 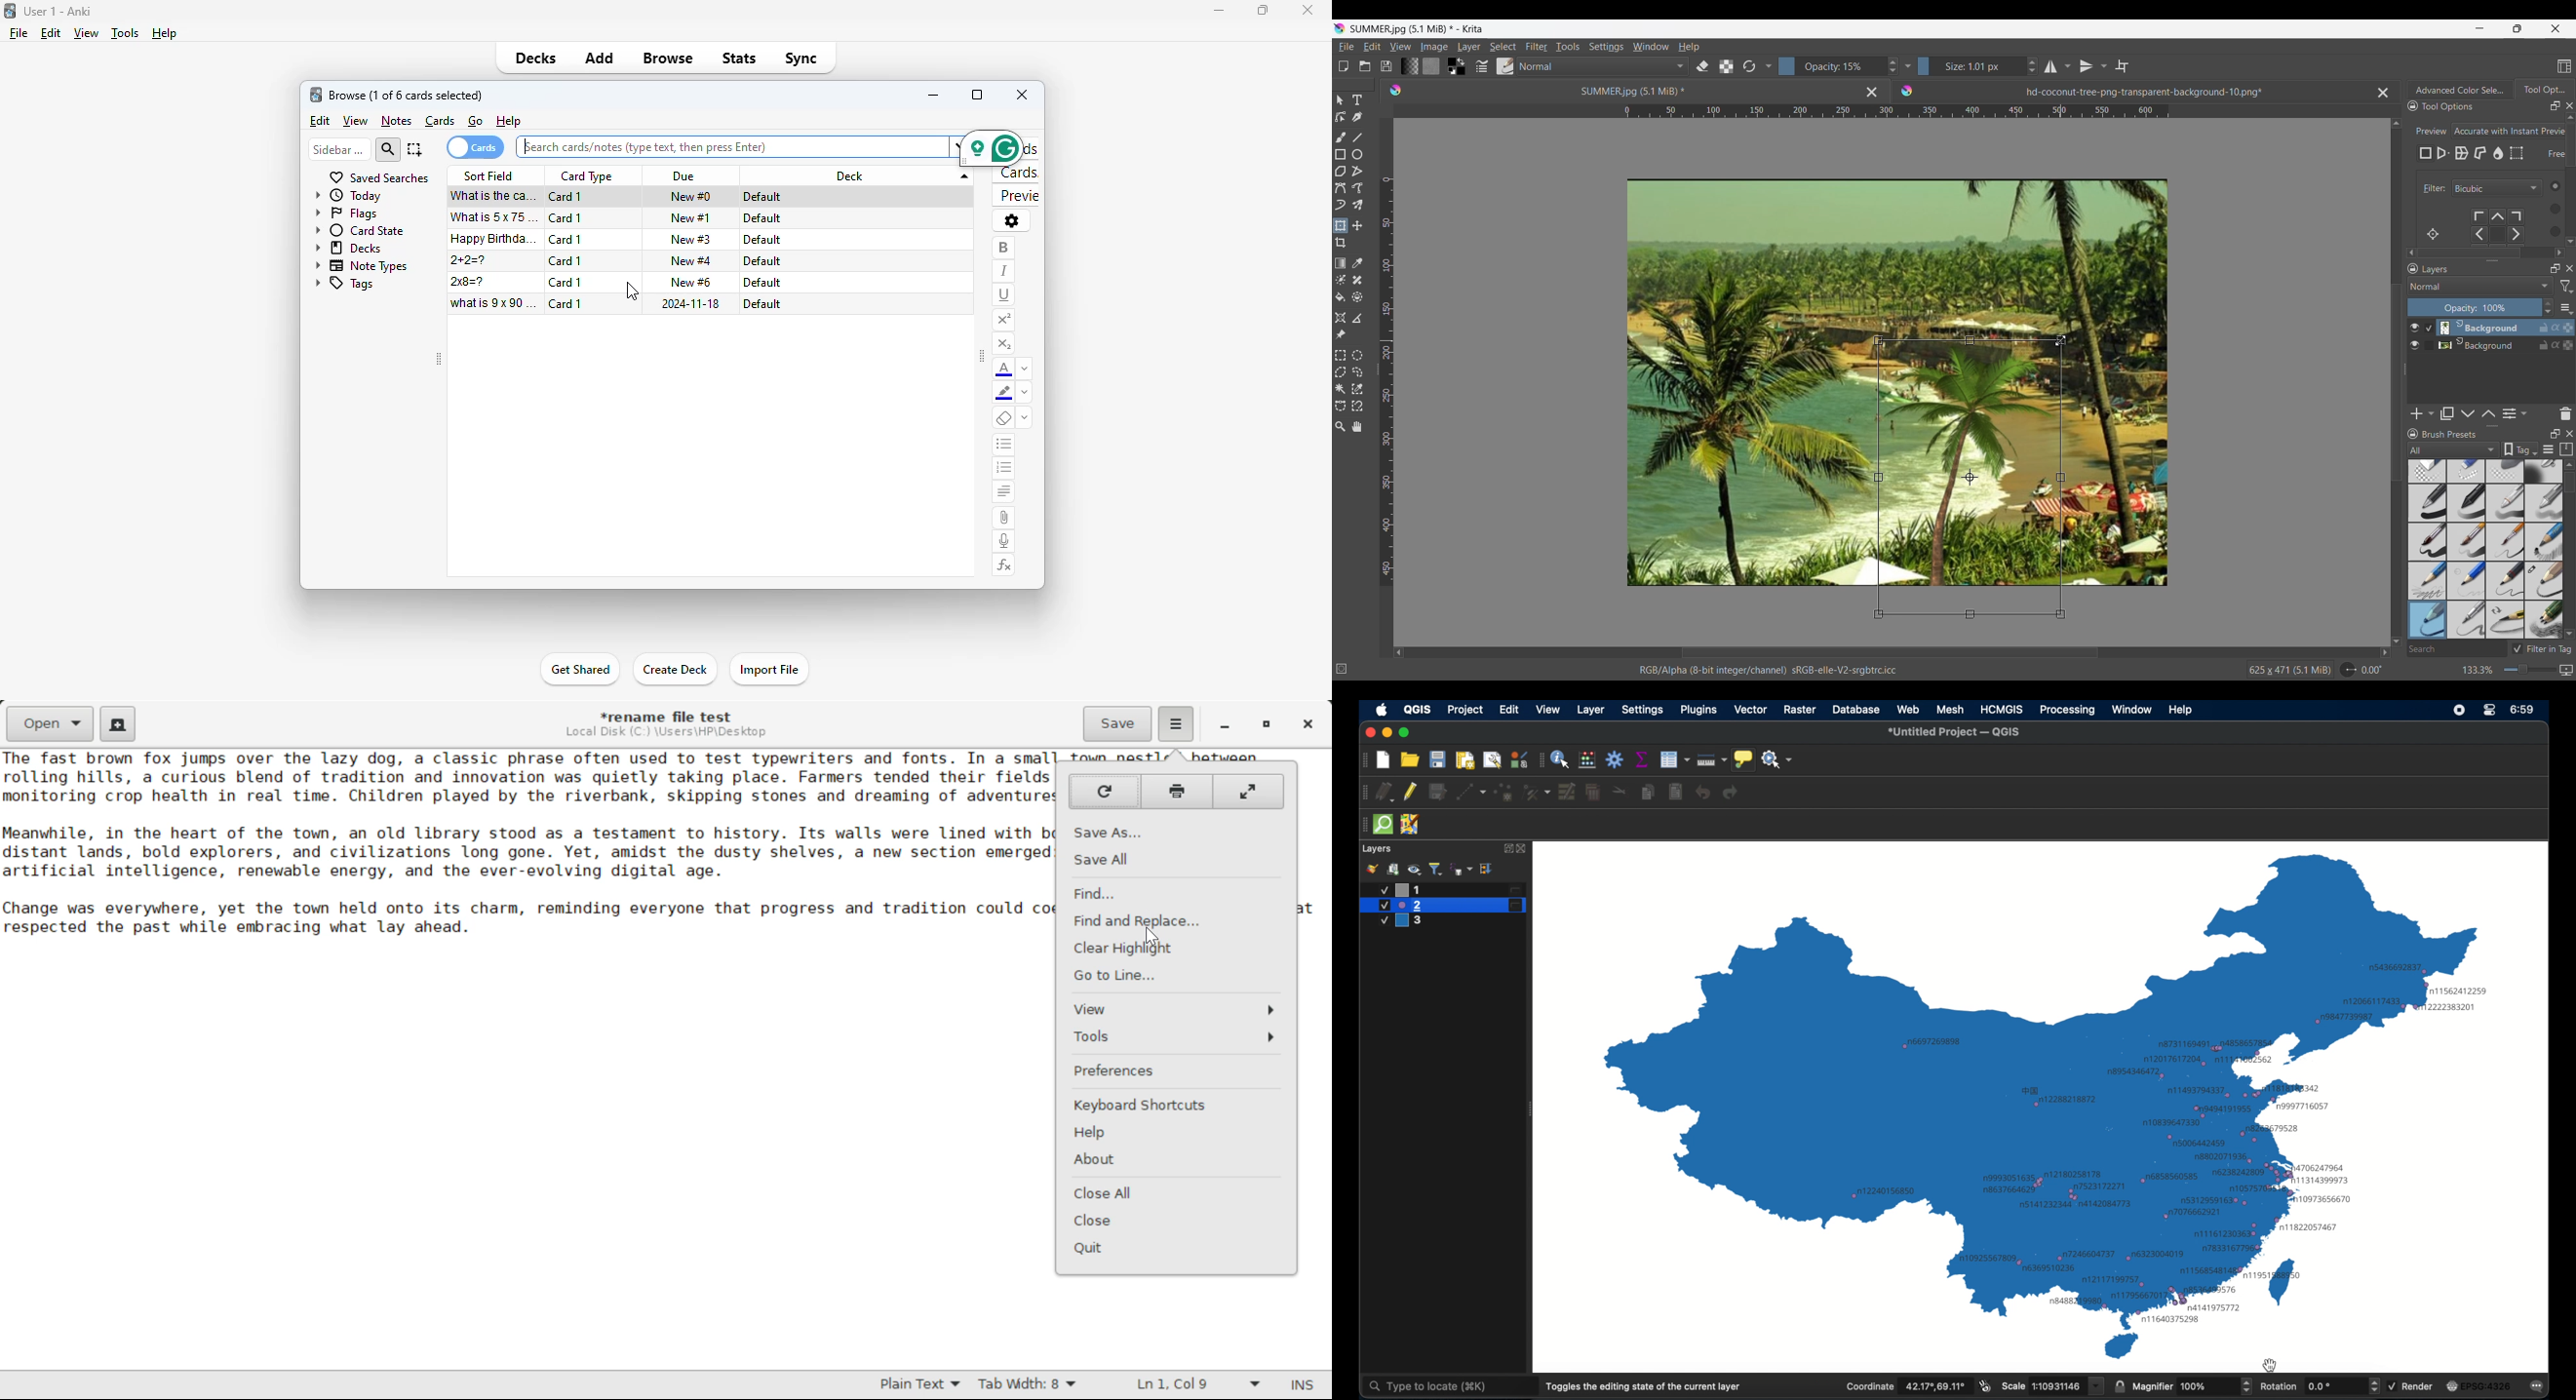 What do you see at coordinates (2481, 307) in the screenshot?
I see `Increase/Decrease opacity` at bounding box center [2481, 307].